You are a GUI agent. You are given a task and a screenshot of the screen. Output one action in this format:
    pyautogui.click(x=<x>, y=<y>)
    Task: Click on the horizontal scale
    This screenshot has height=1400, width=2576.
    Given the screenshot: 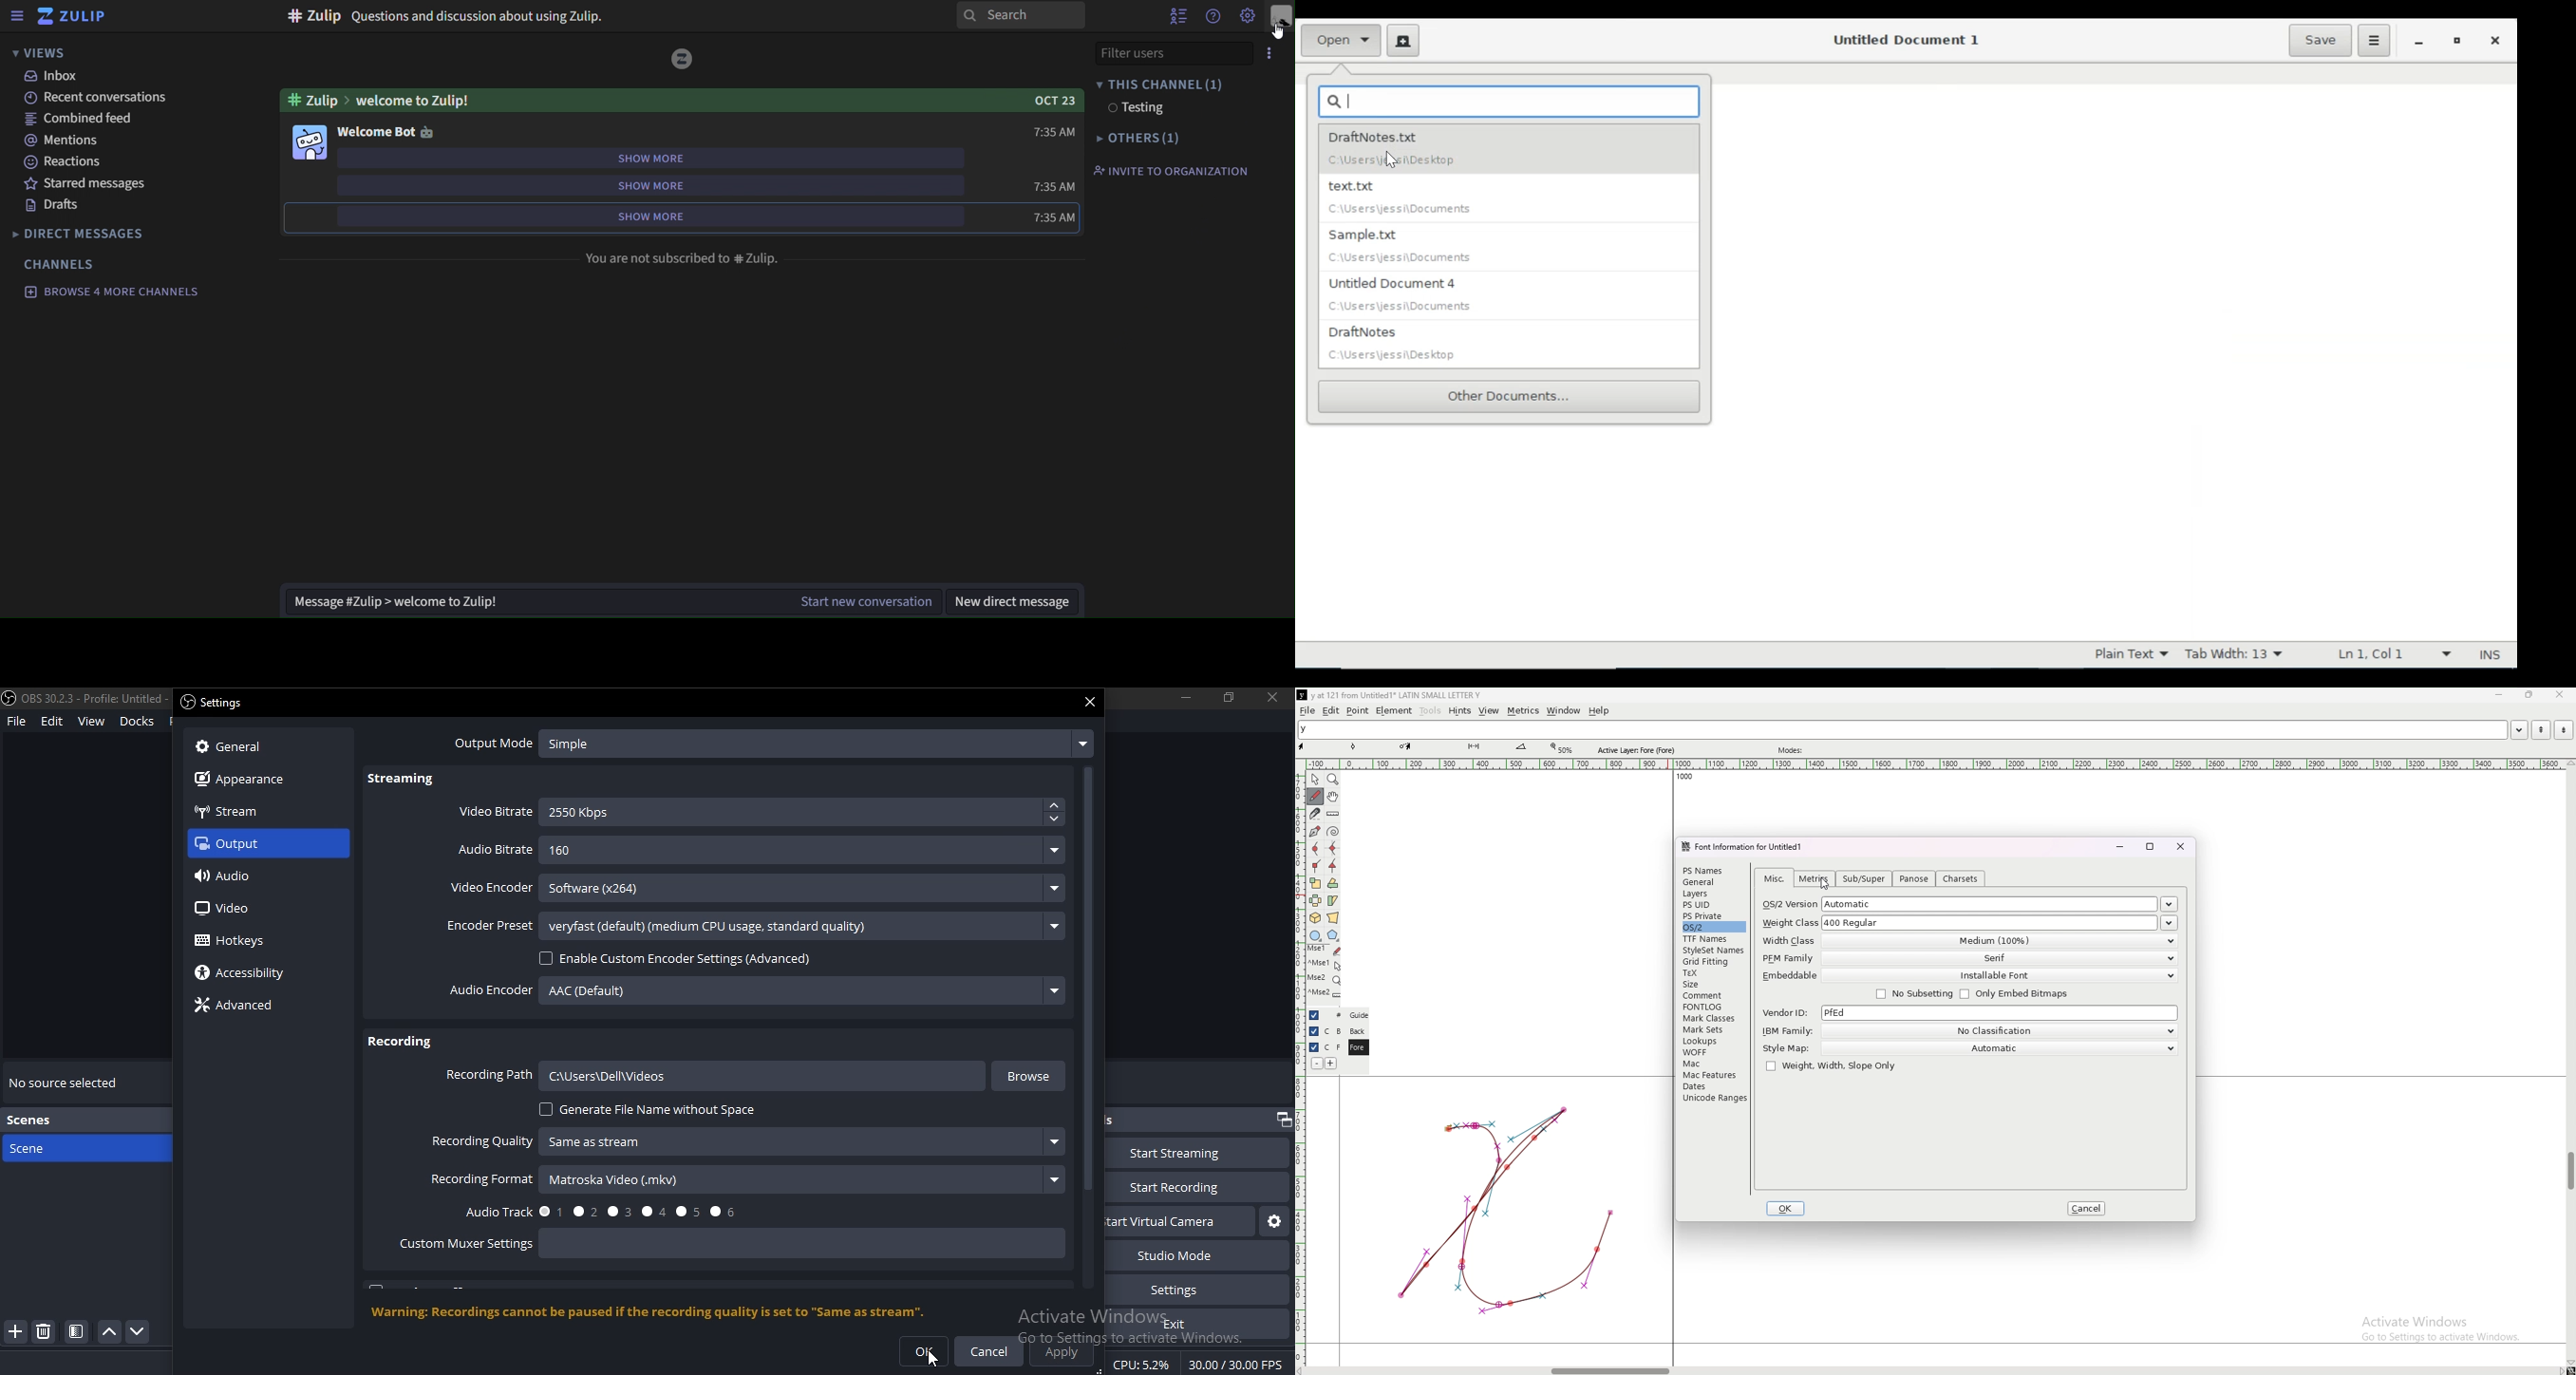 What is the action you would take?
    pyautogui.click(x=1936, y=764)
    